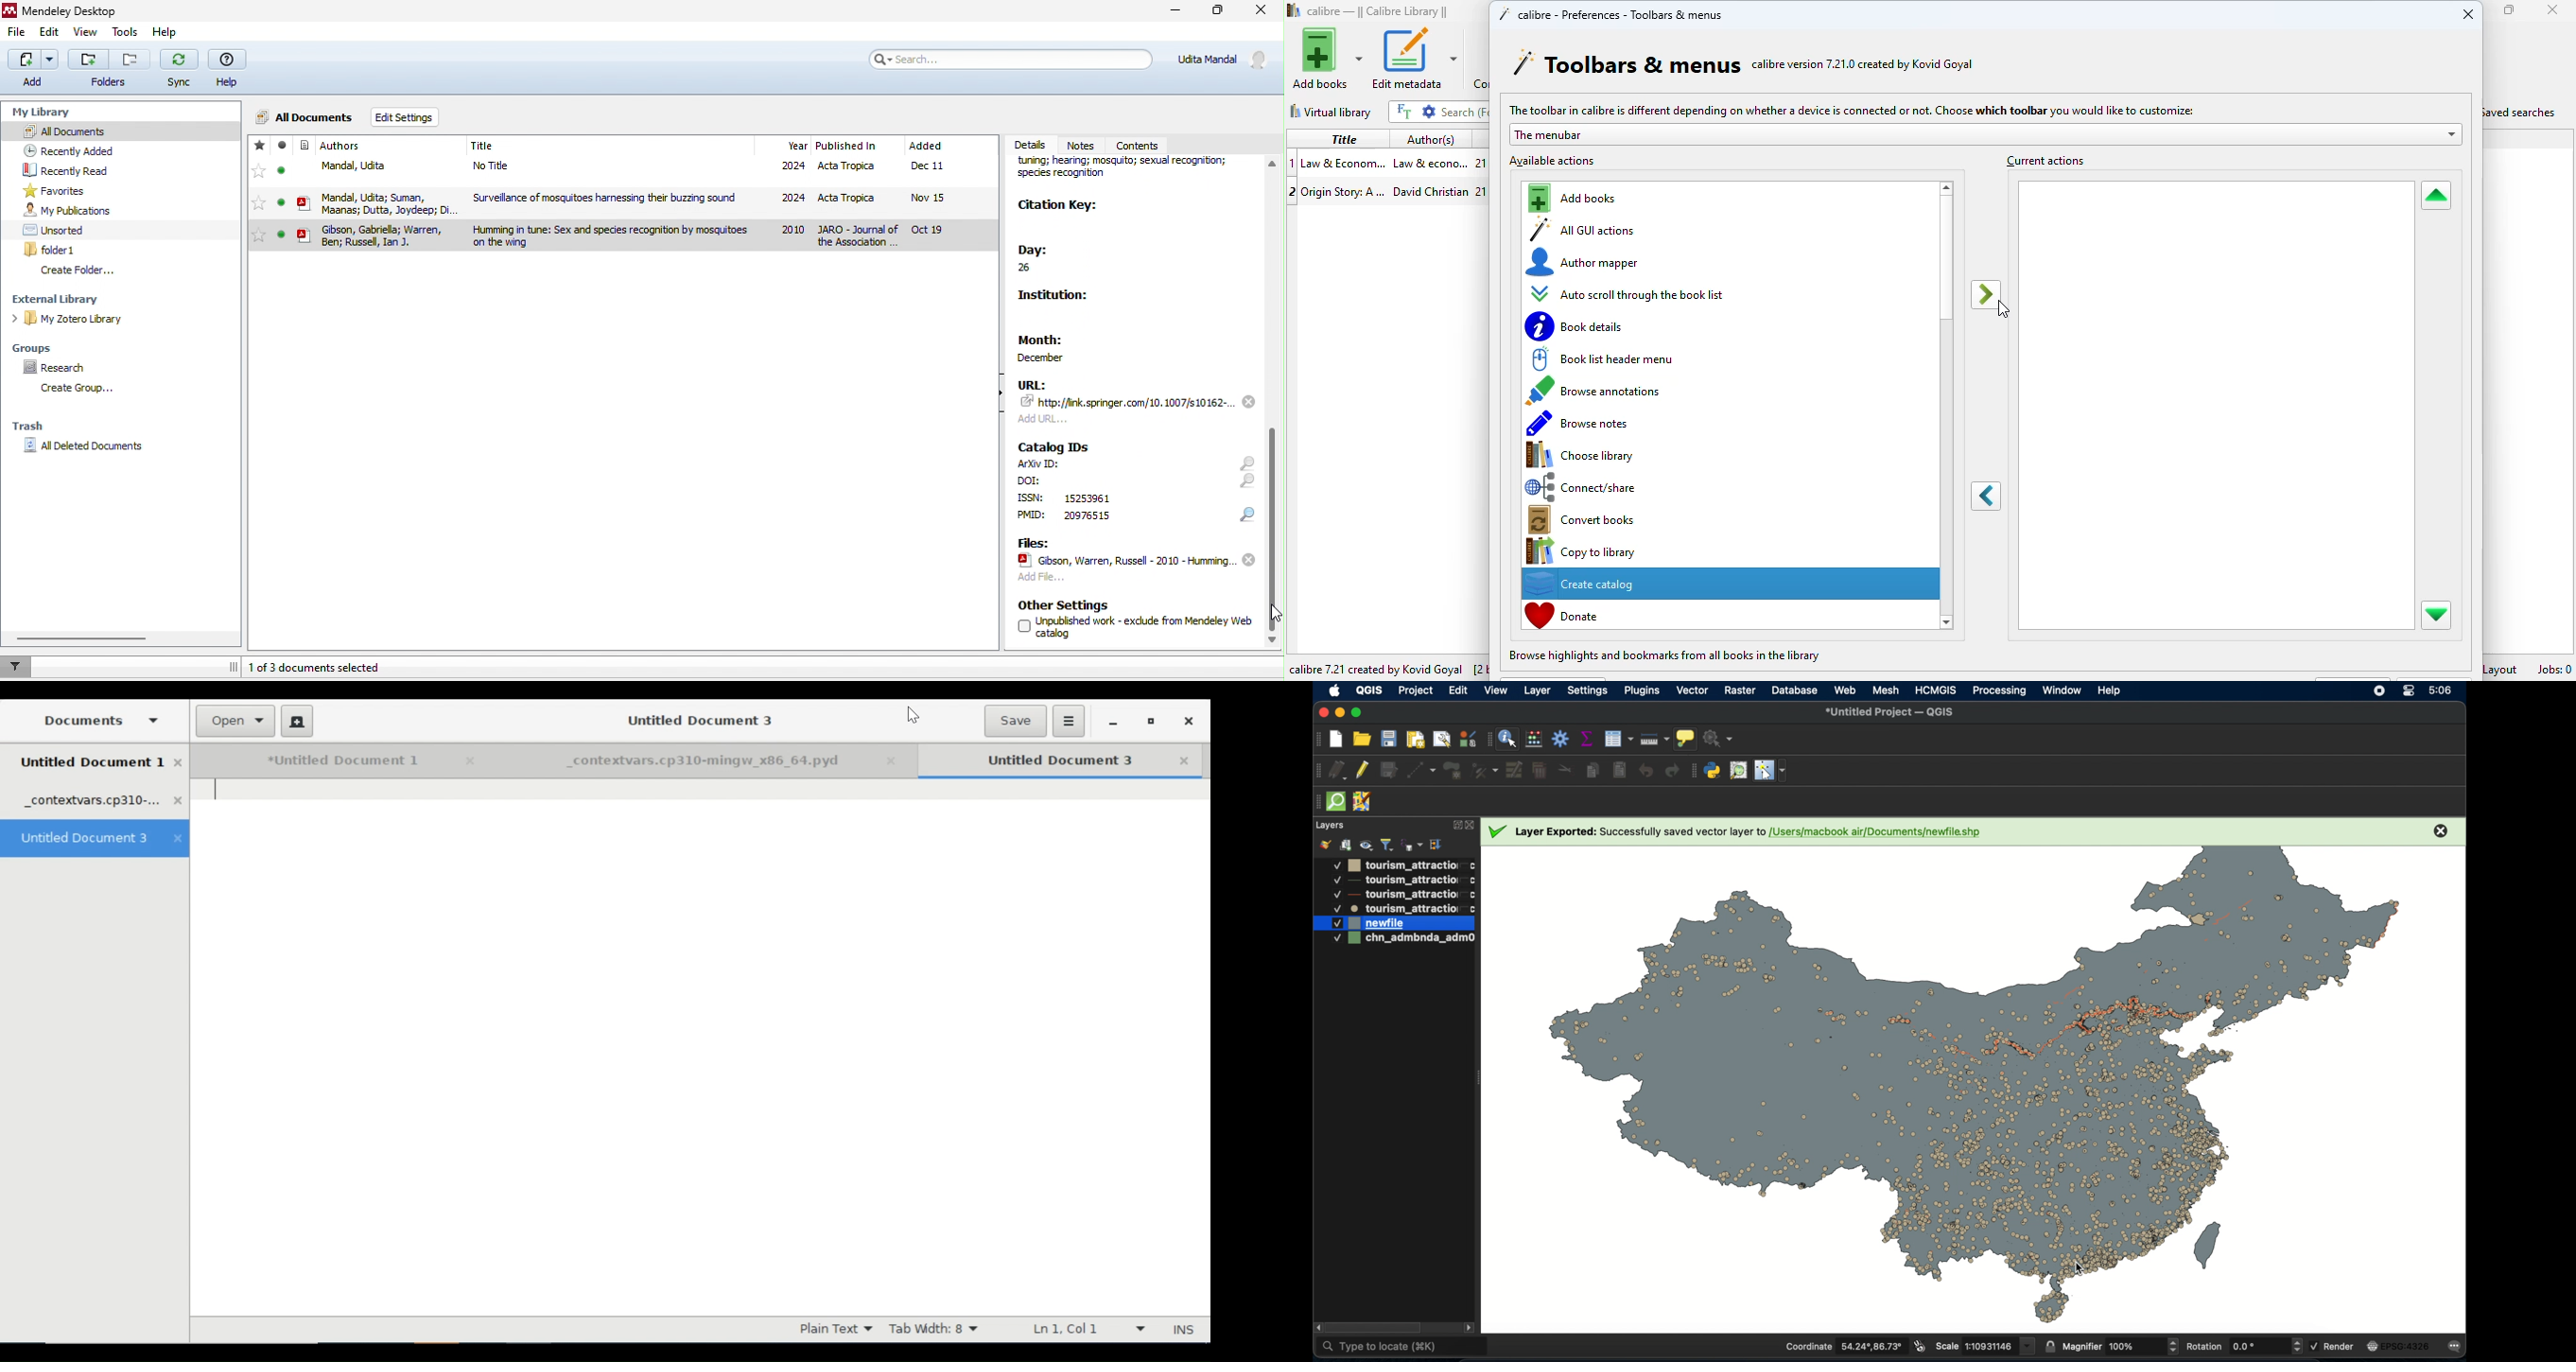 The image size is (2576, 1372). What do you see at coordinates (79, 271) in the screenshot?
I see `create folder` at bounding box center [79, 271].